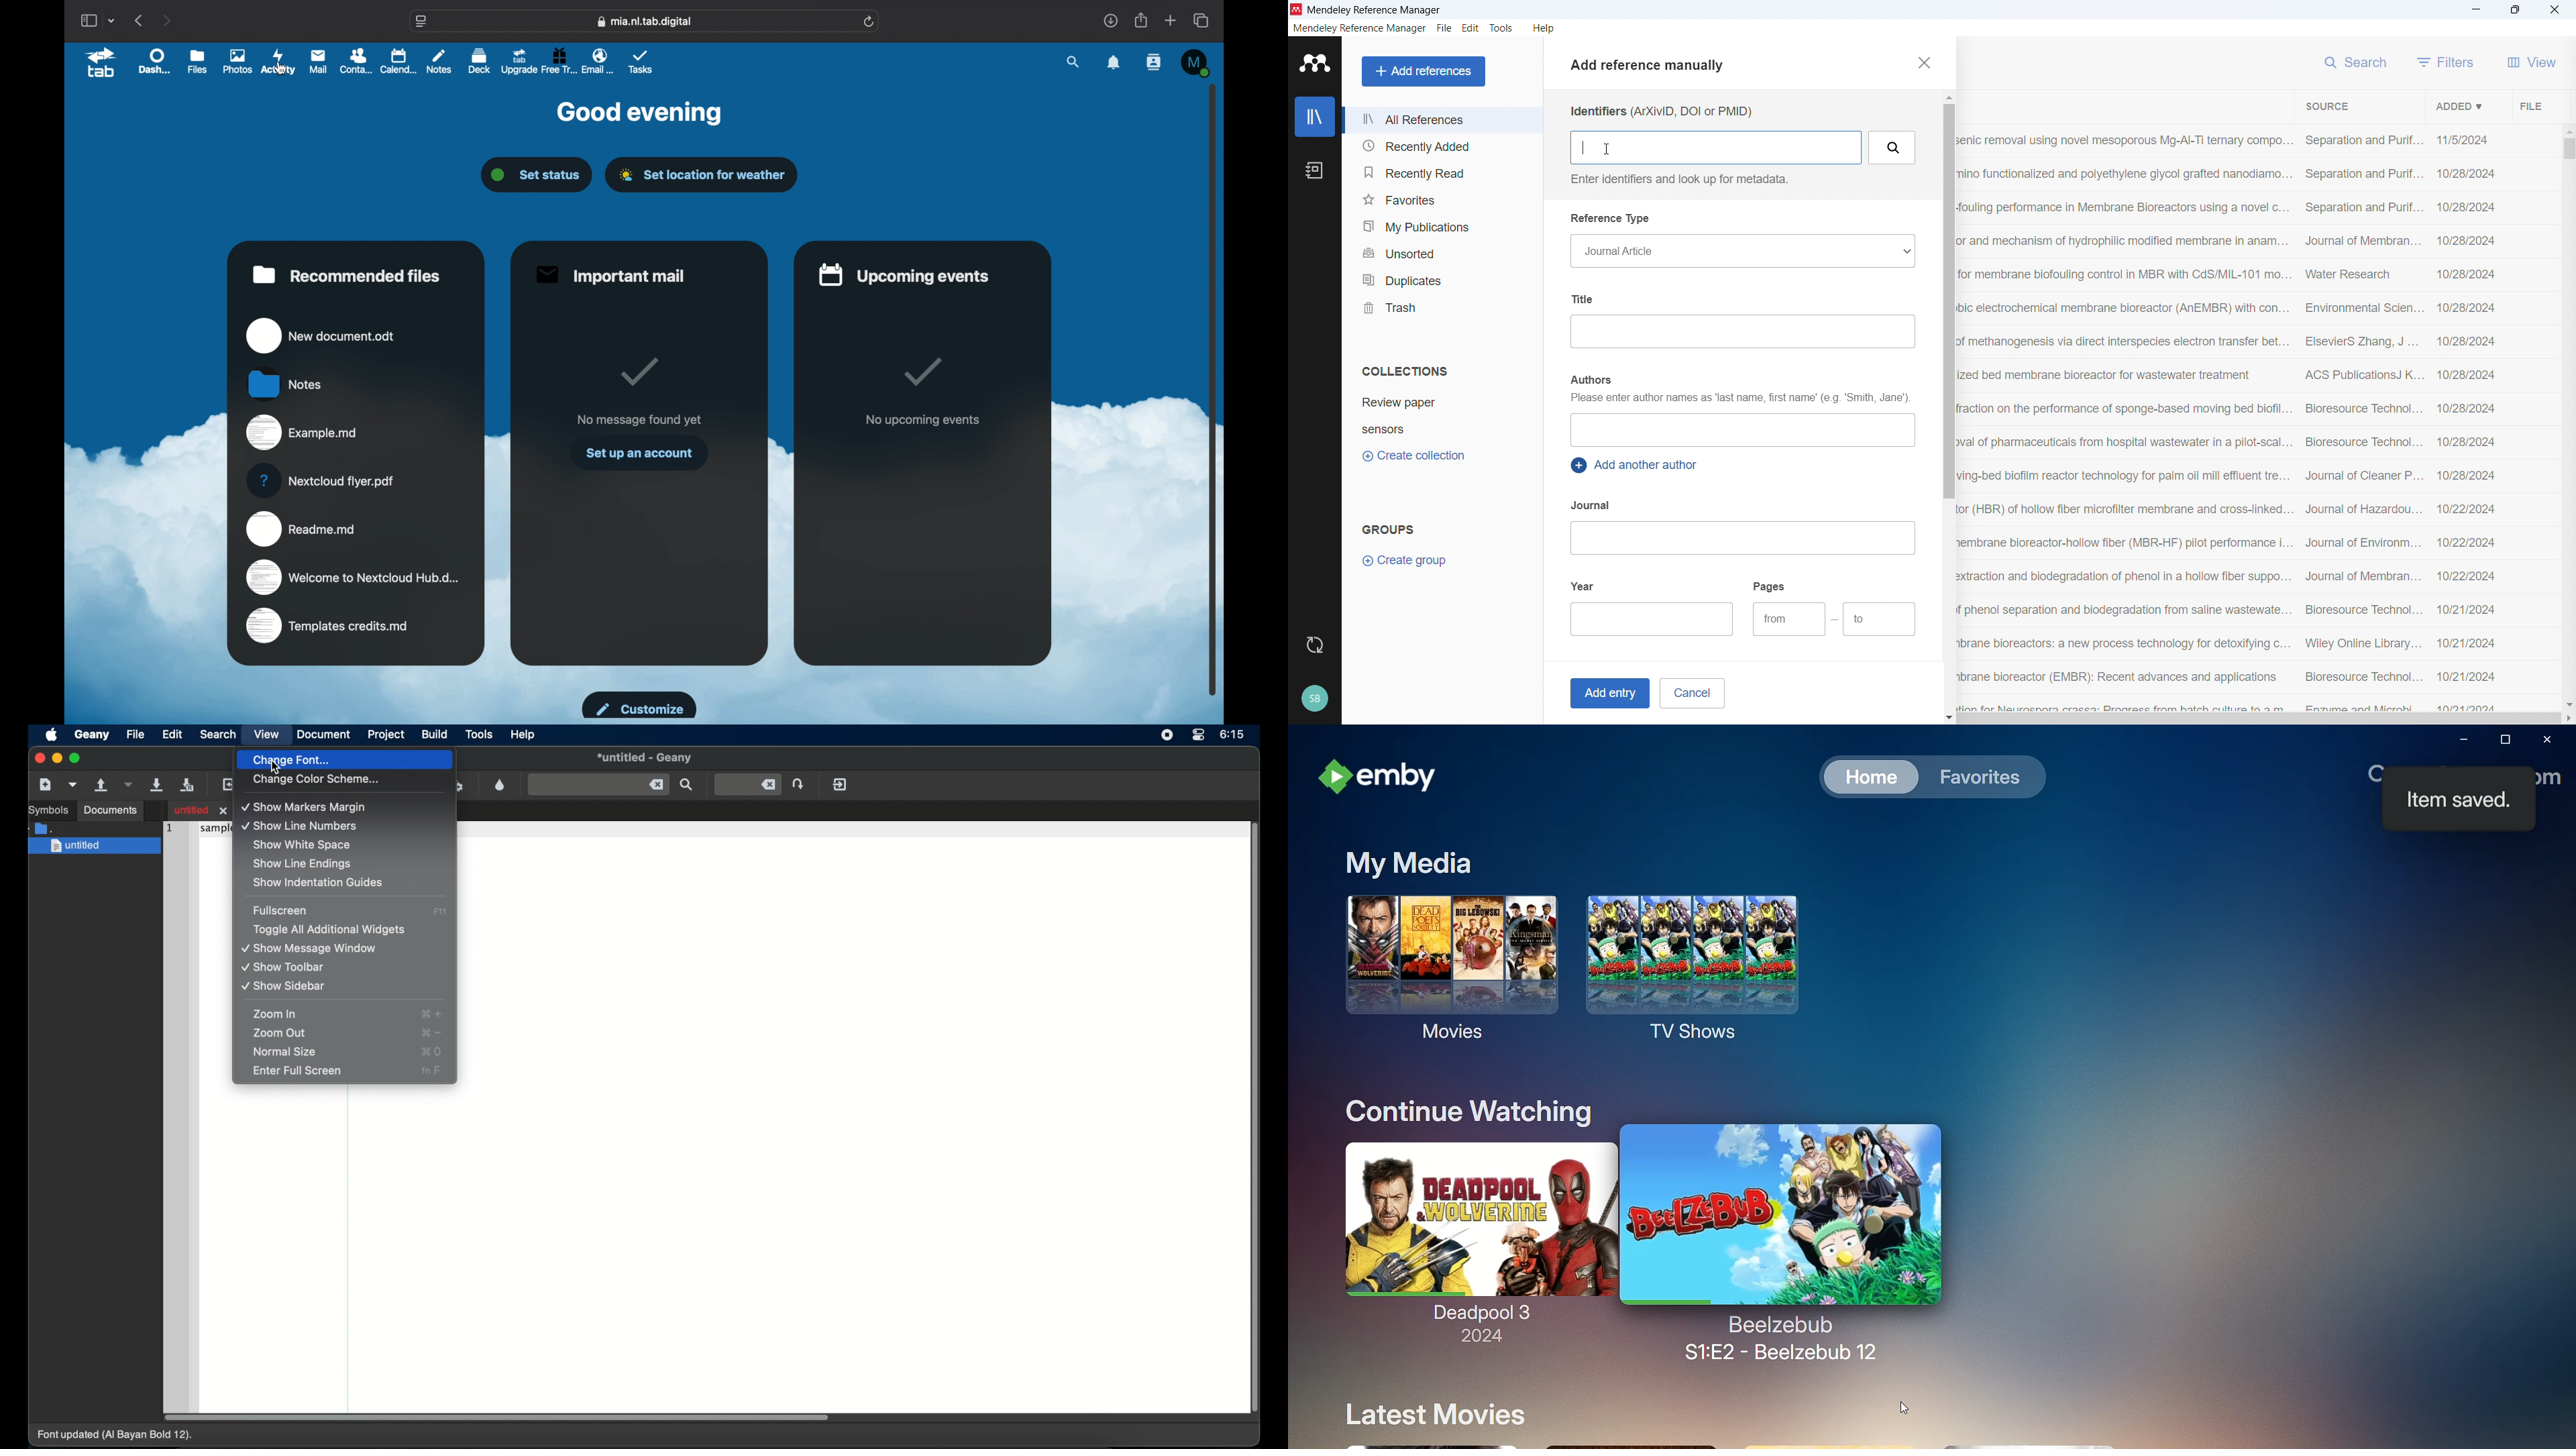 The width and height of the screenshot is (2576, 1456). Describe the element at coordinates (2357, 60) in the screenshot. I see `search ` at that location.